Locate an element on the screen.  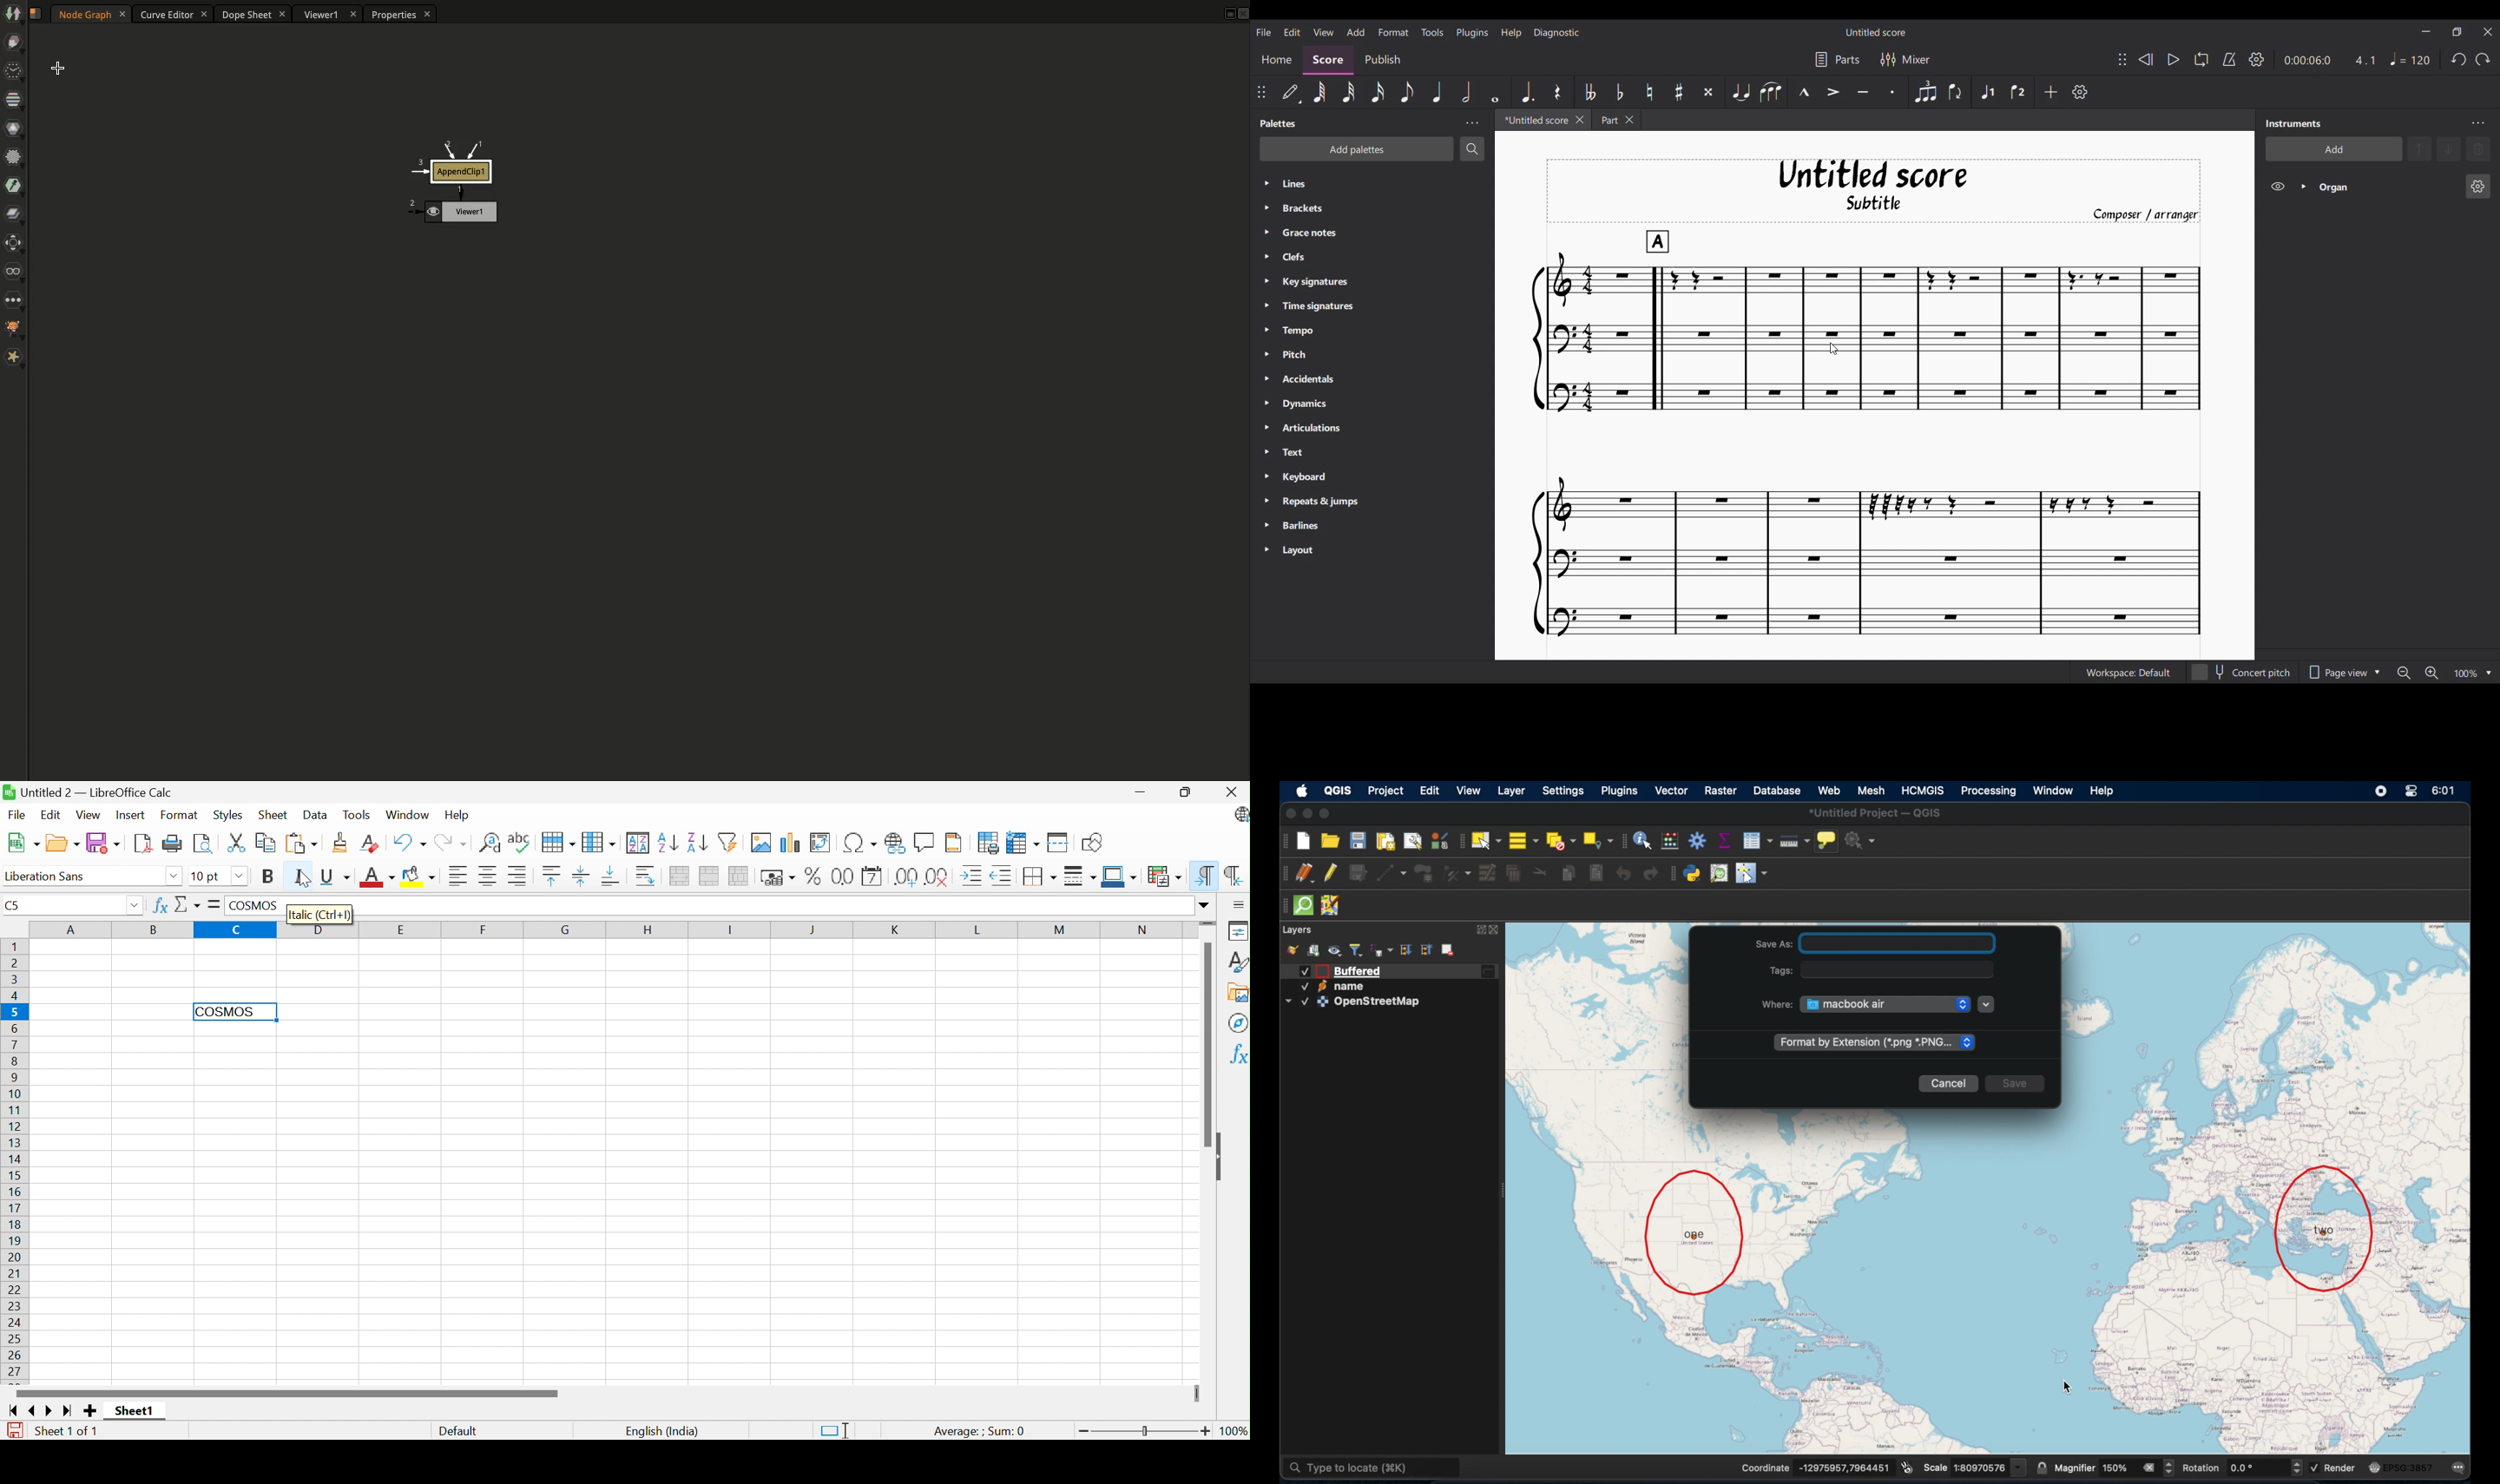
Paste is located at coordinates (301, 844).